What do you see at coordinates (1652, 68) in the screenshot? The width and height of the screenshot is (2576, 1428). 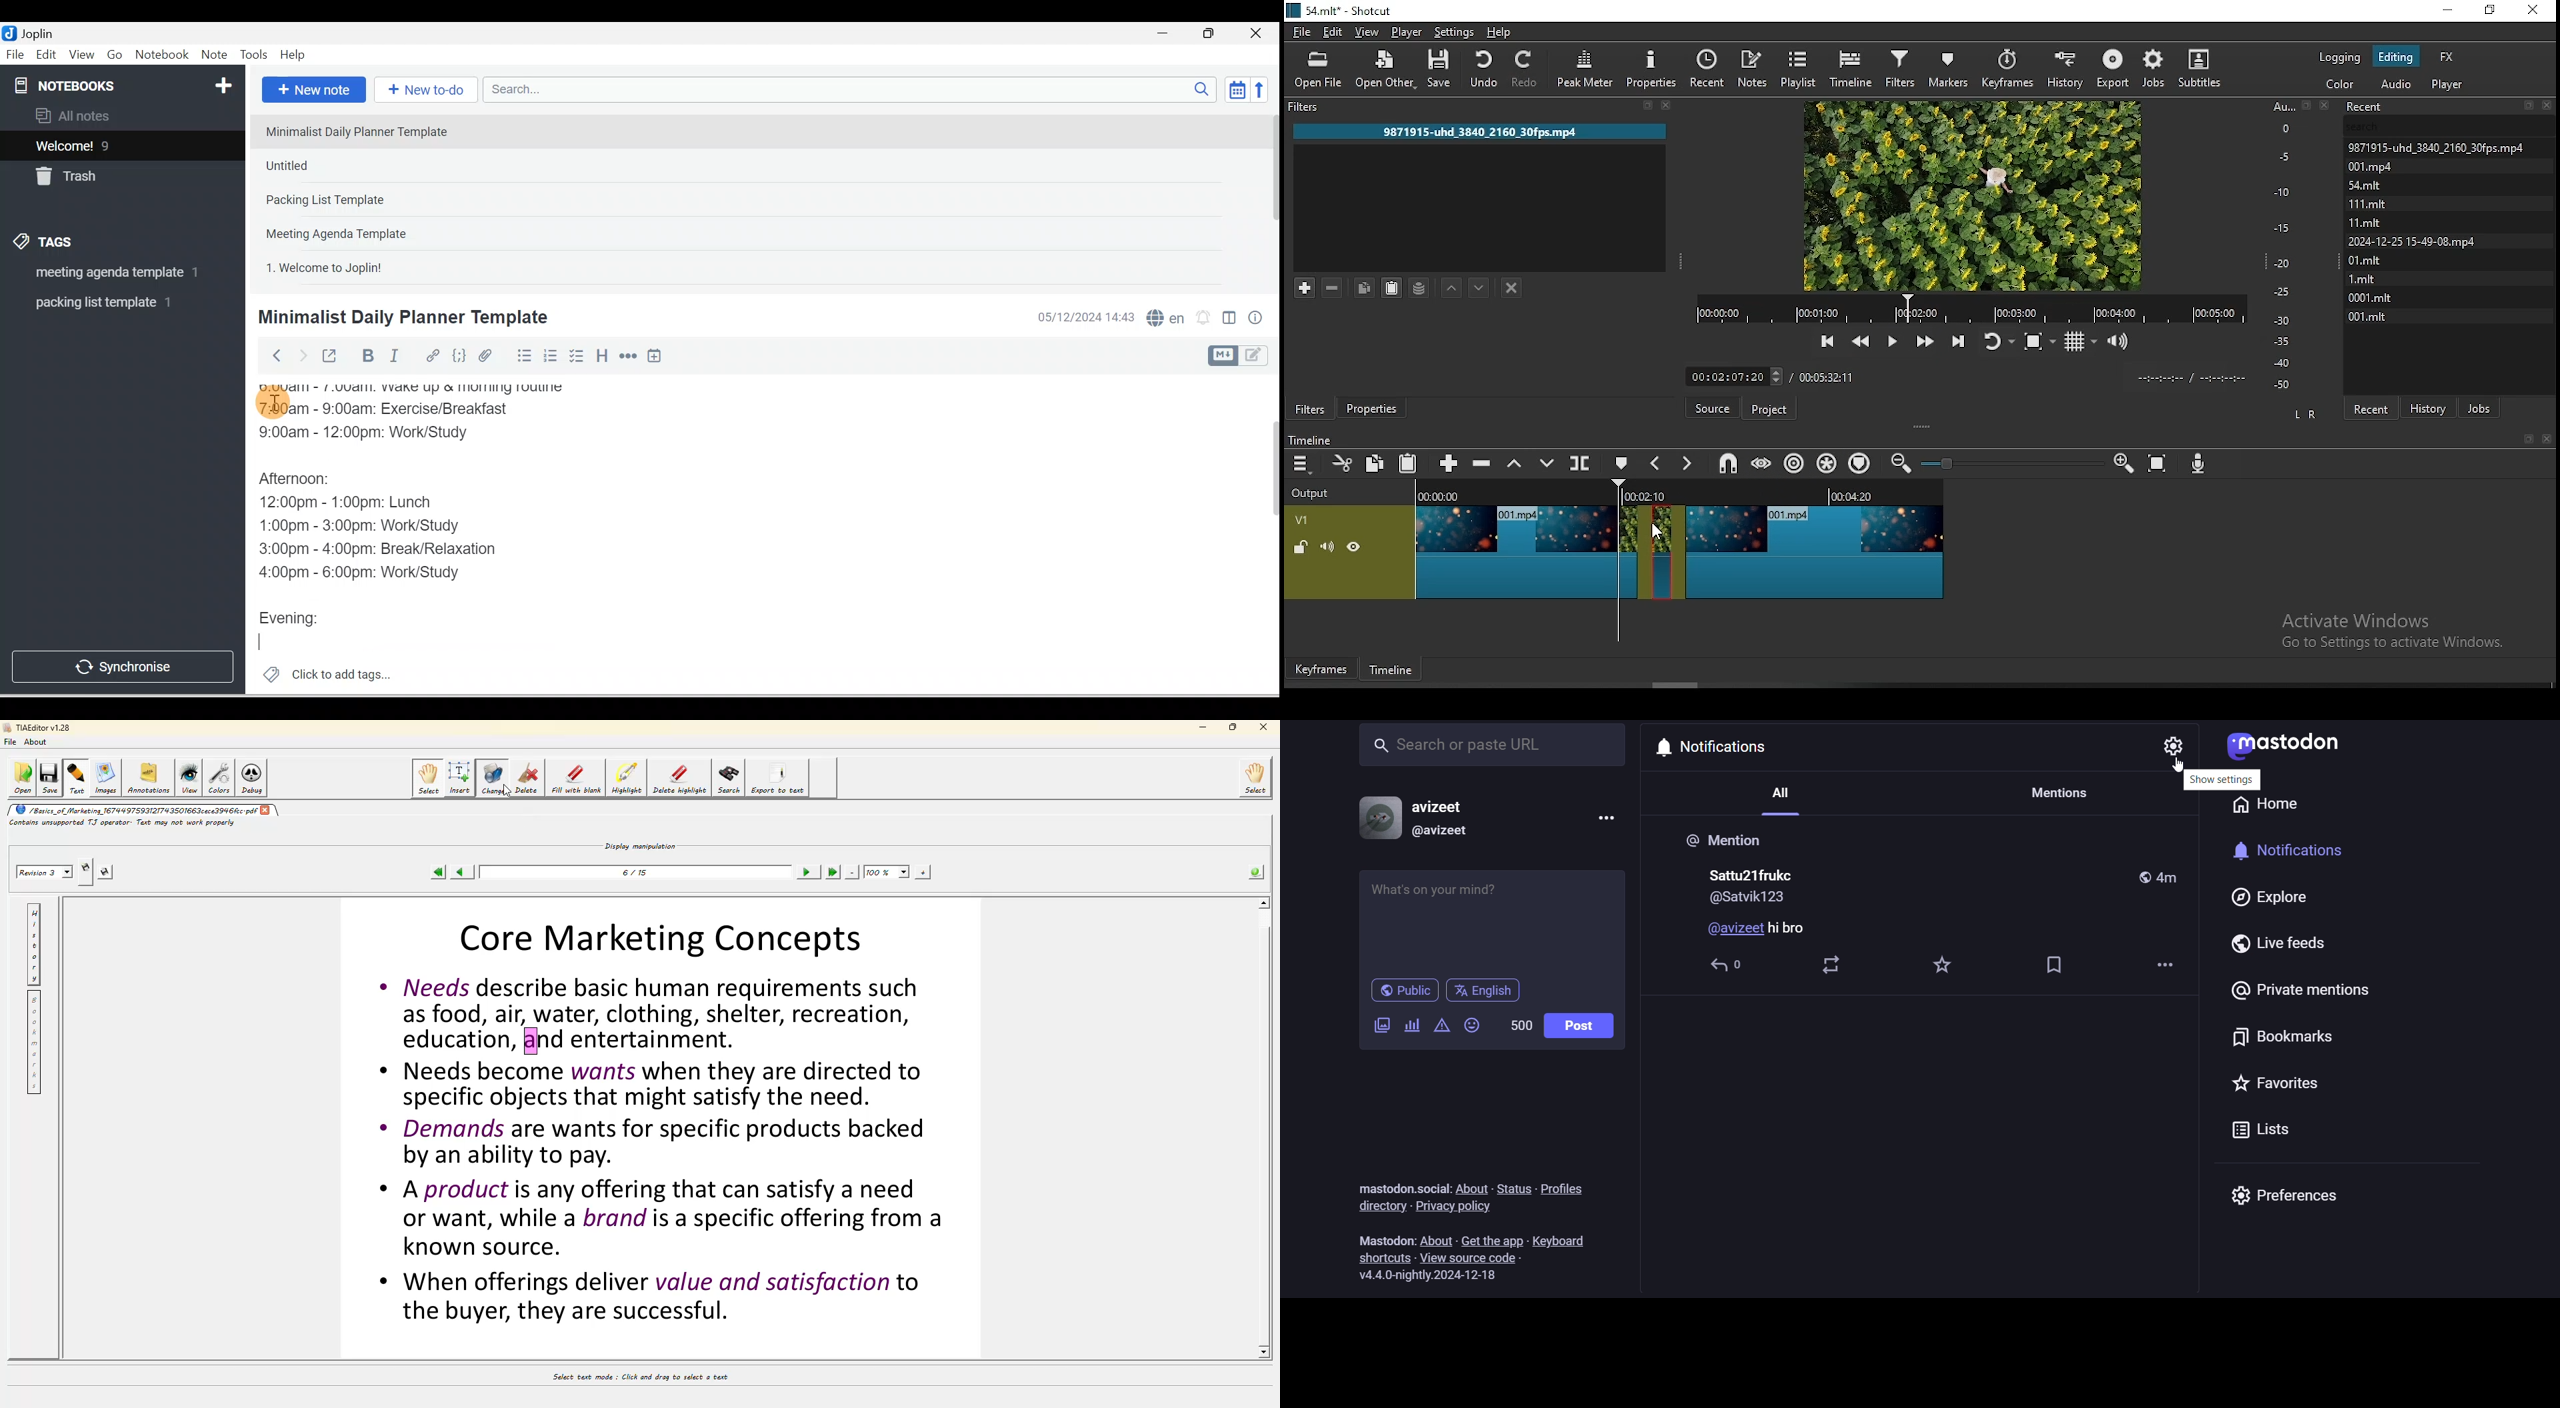 I see `properties` at bounding box center [1652, 68].